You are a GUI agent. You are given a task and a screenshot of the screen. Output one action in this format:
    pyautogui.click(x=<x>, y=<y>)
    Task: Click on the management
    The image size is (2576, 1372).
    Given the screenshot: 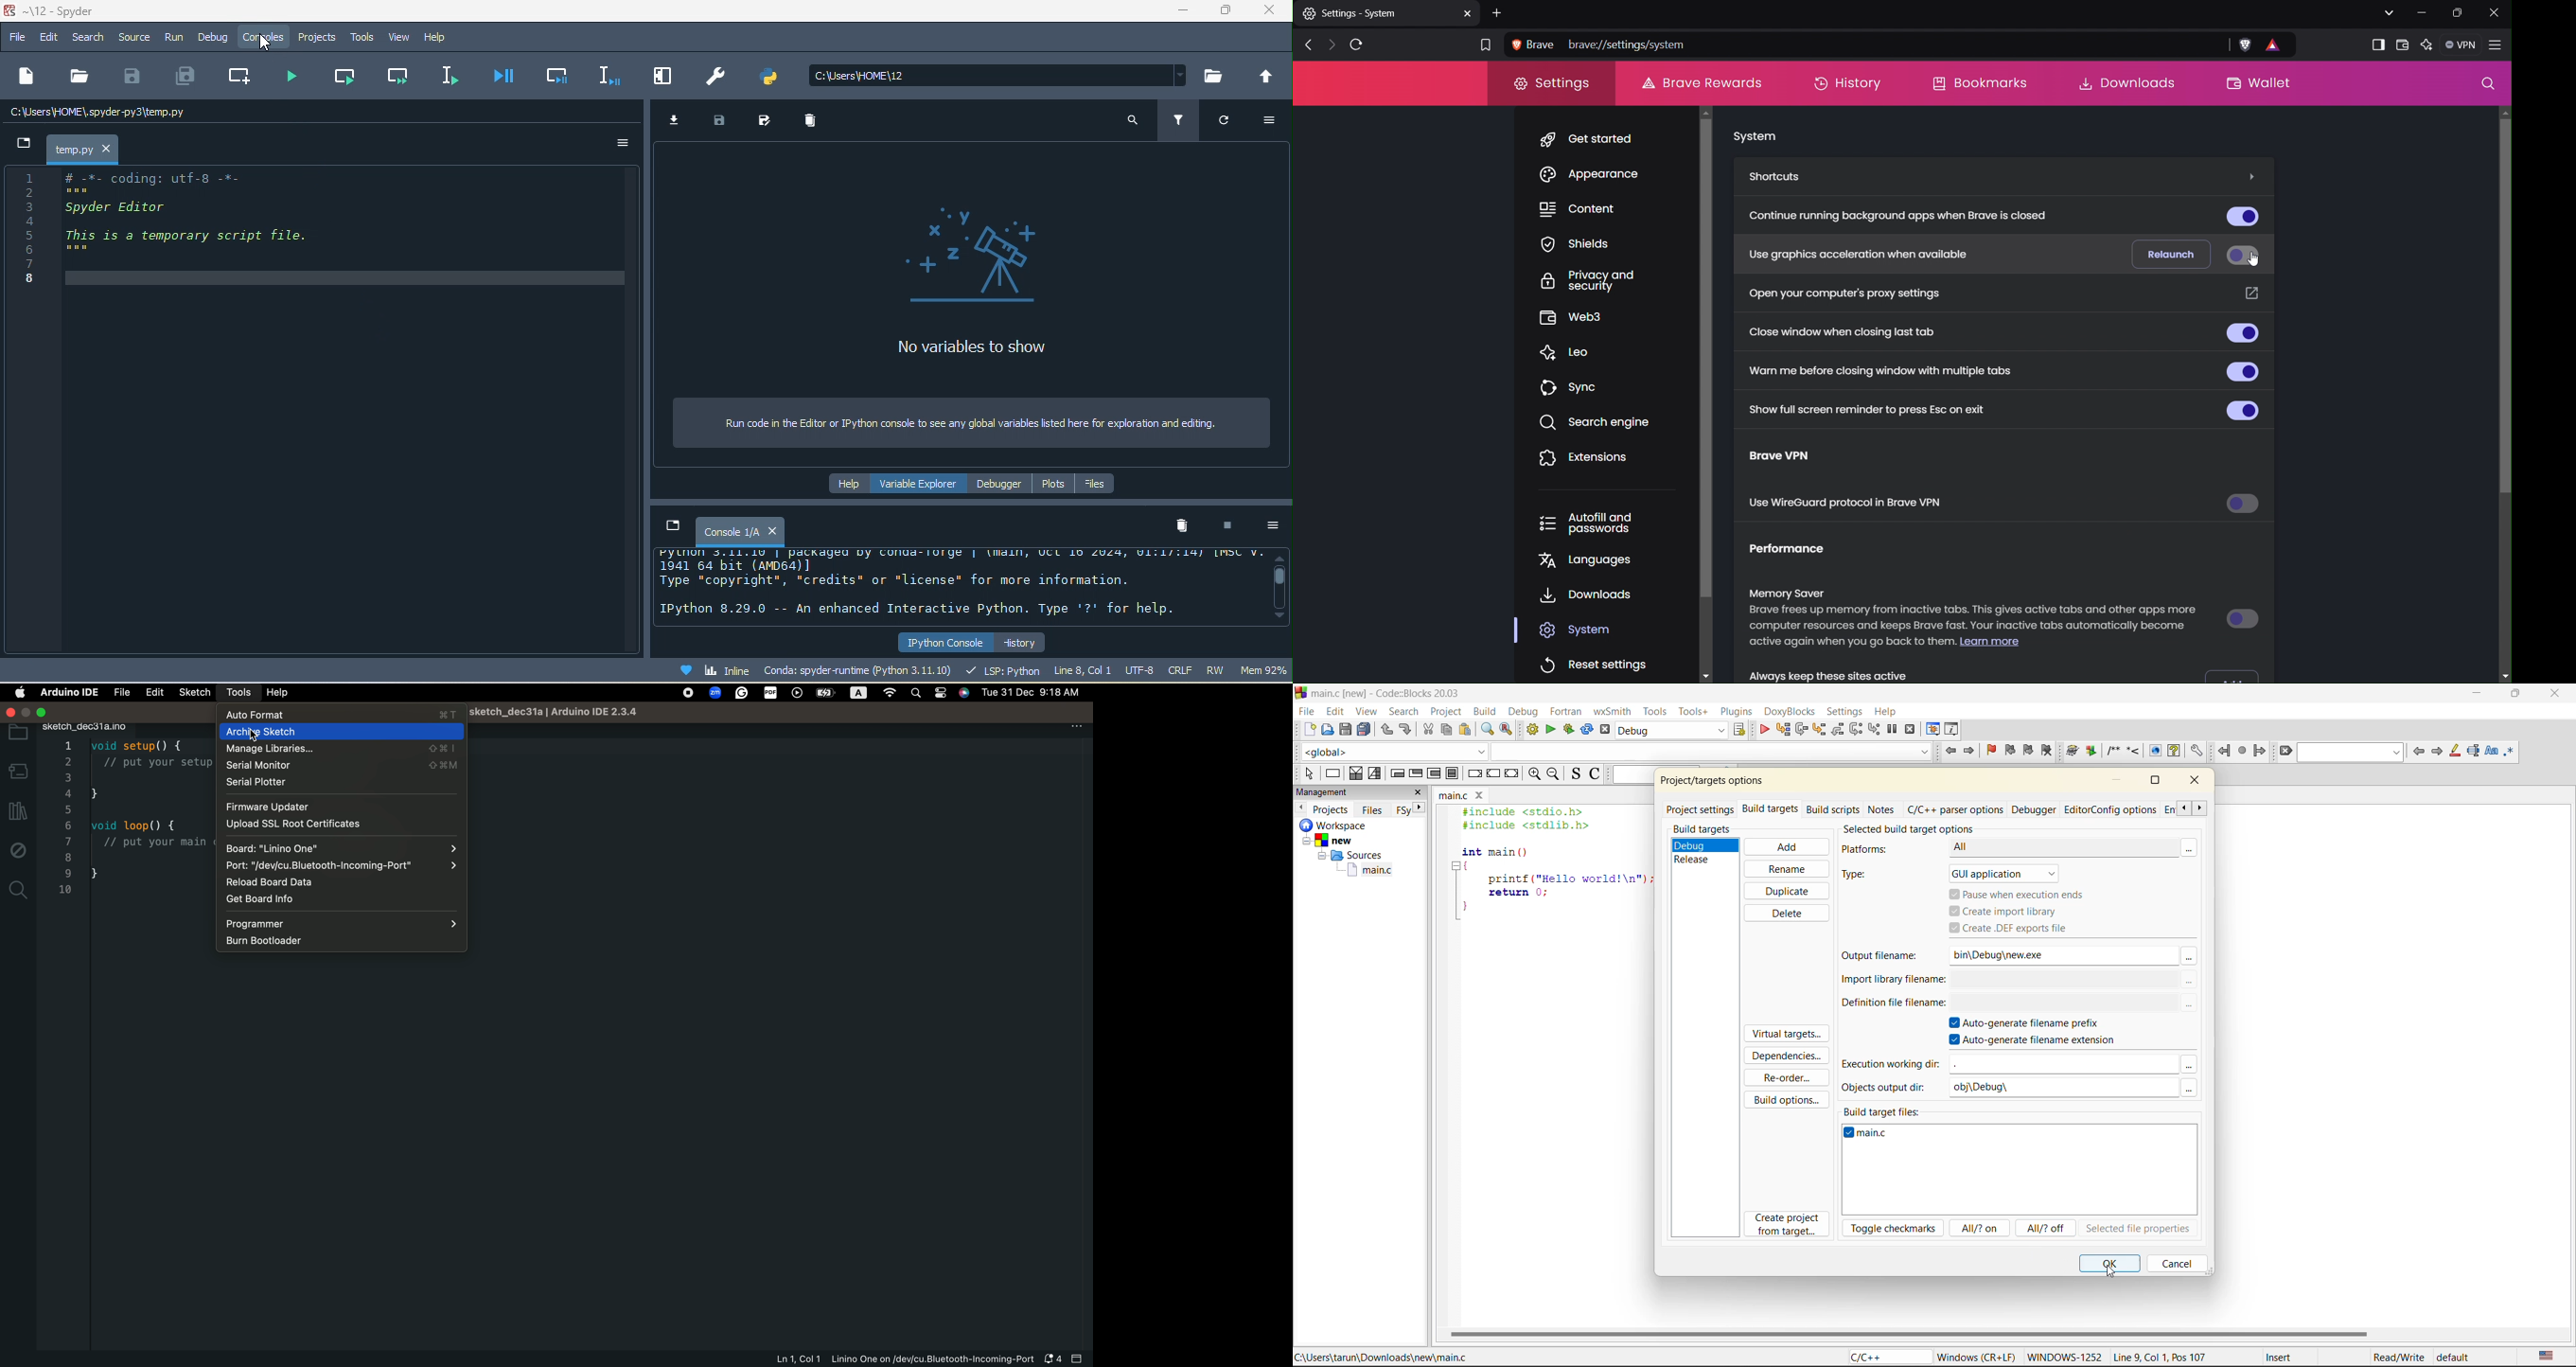 What is the action you would take?
    pyautogui.click(x=1337, y=791)
    